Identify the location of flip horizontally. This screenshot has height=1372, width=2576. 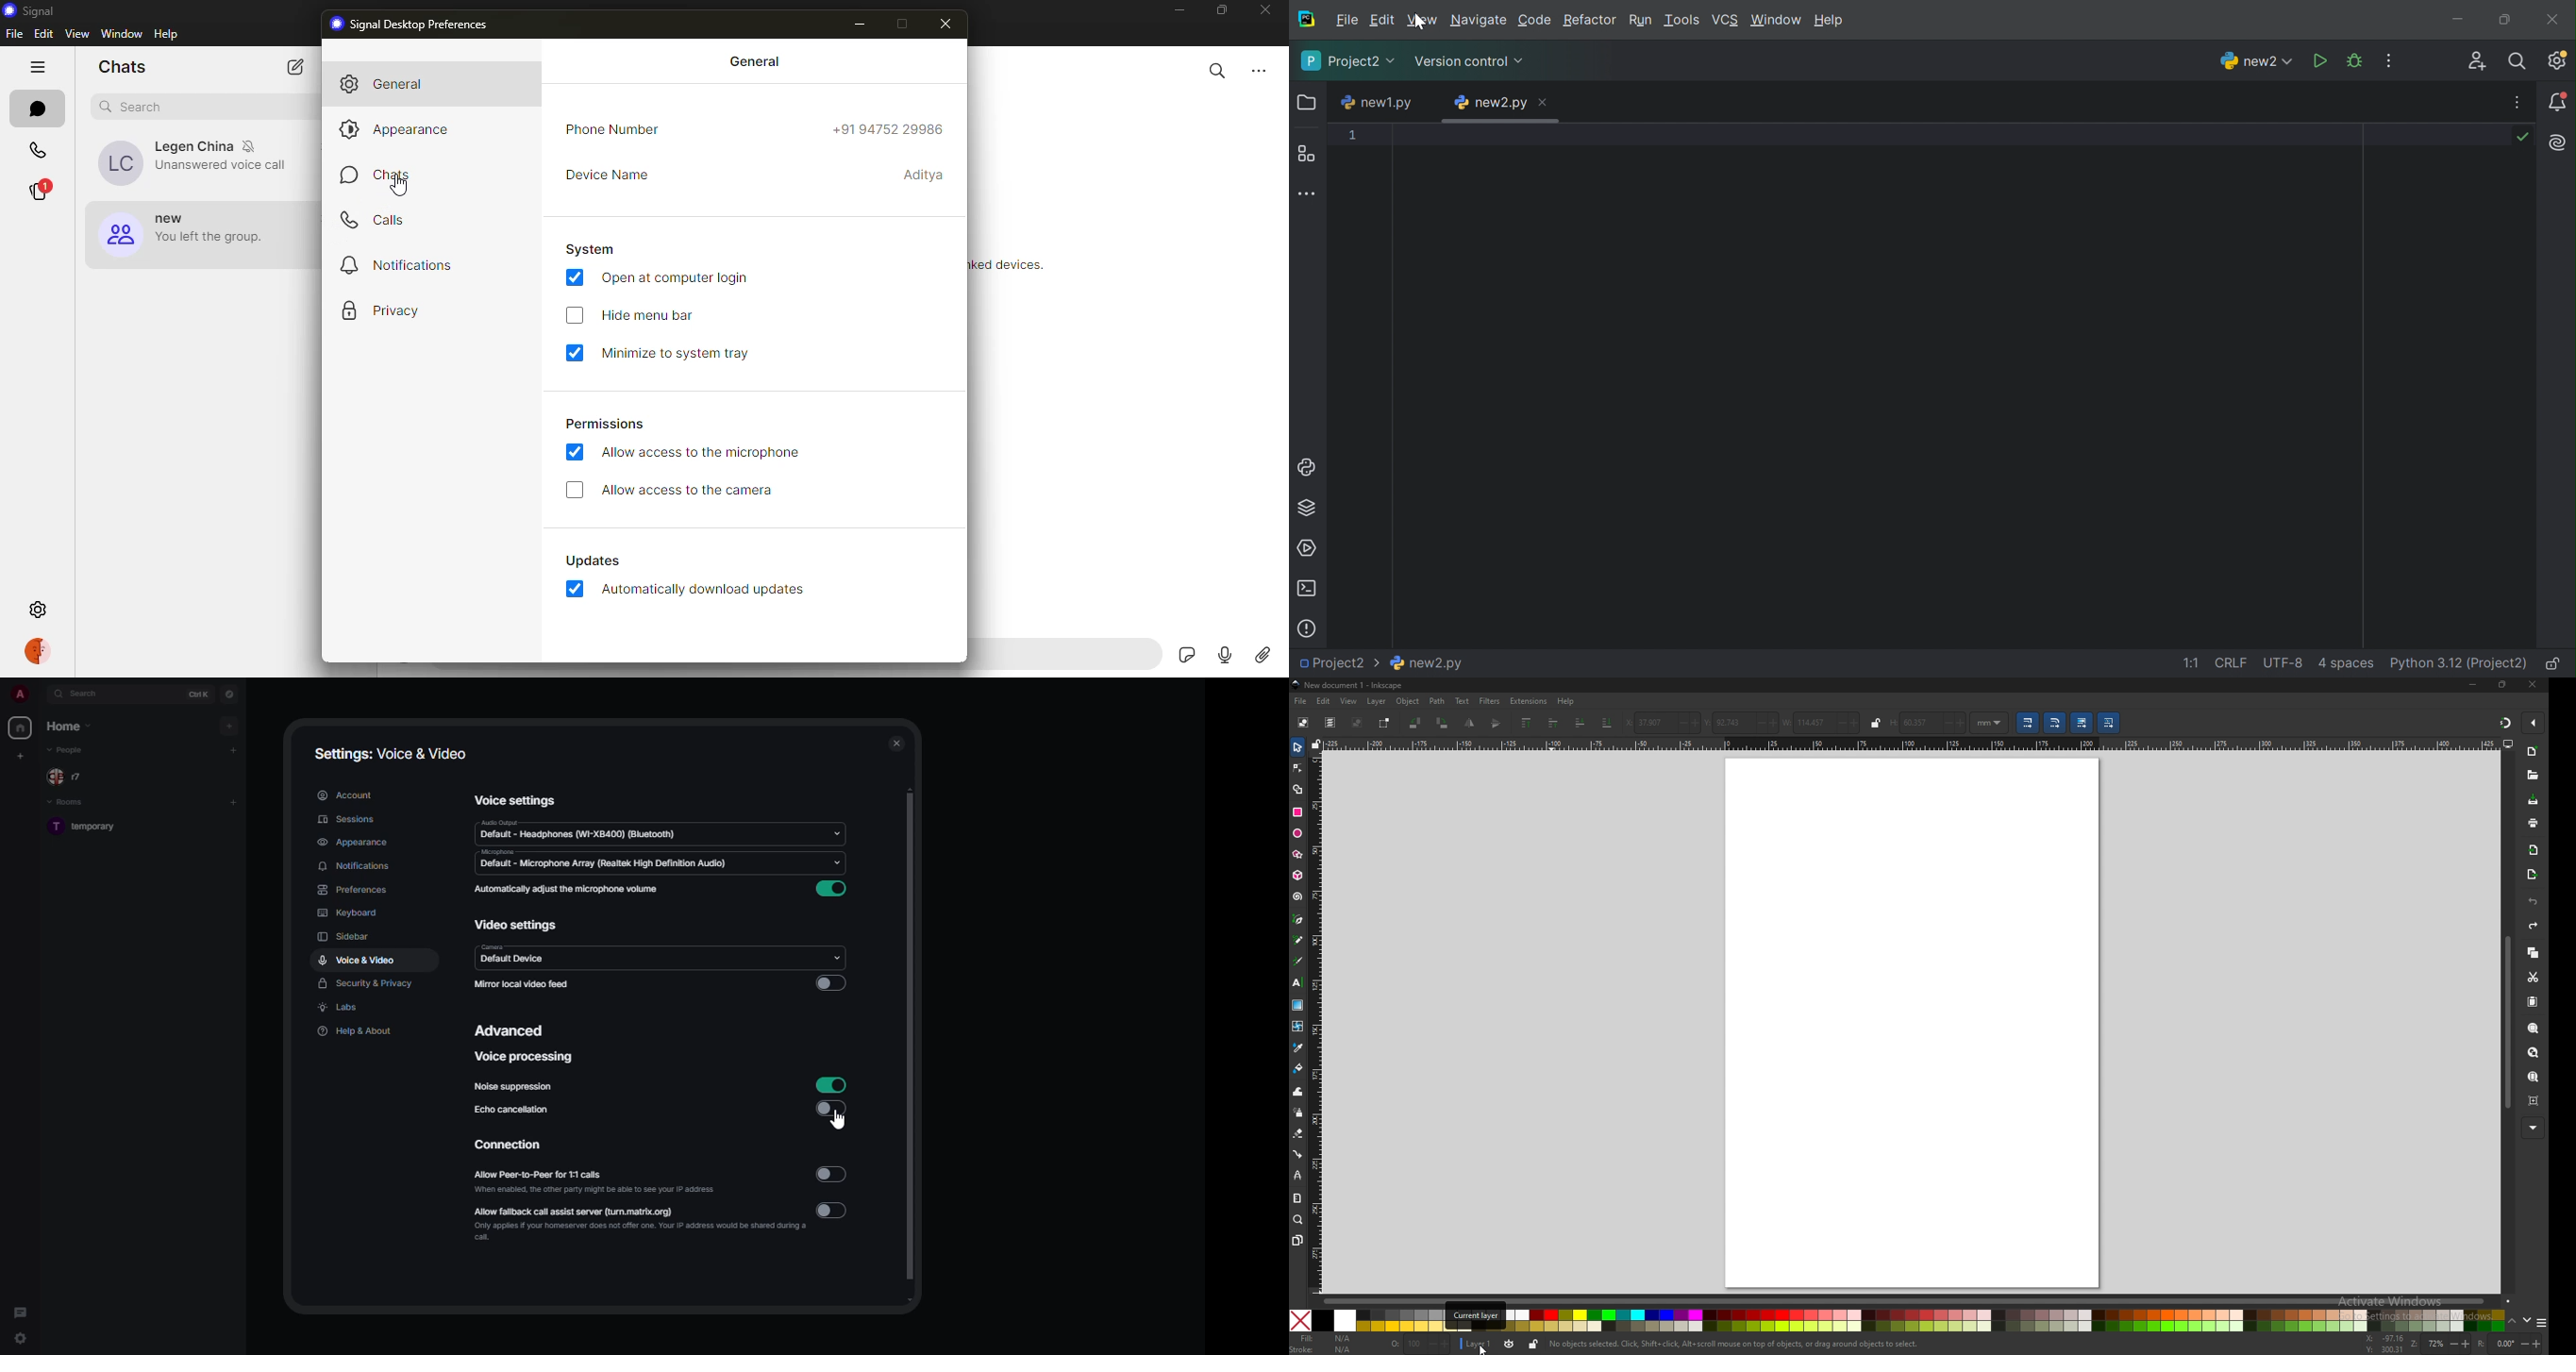
(1496, 723).